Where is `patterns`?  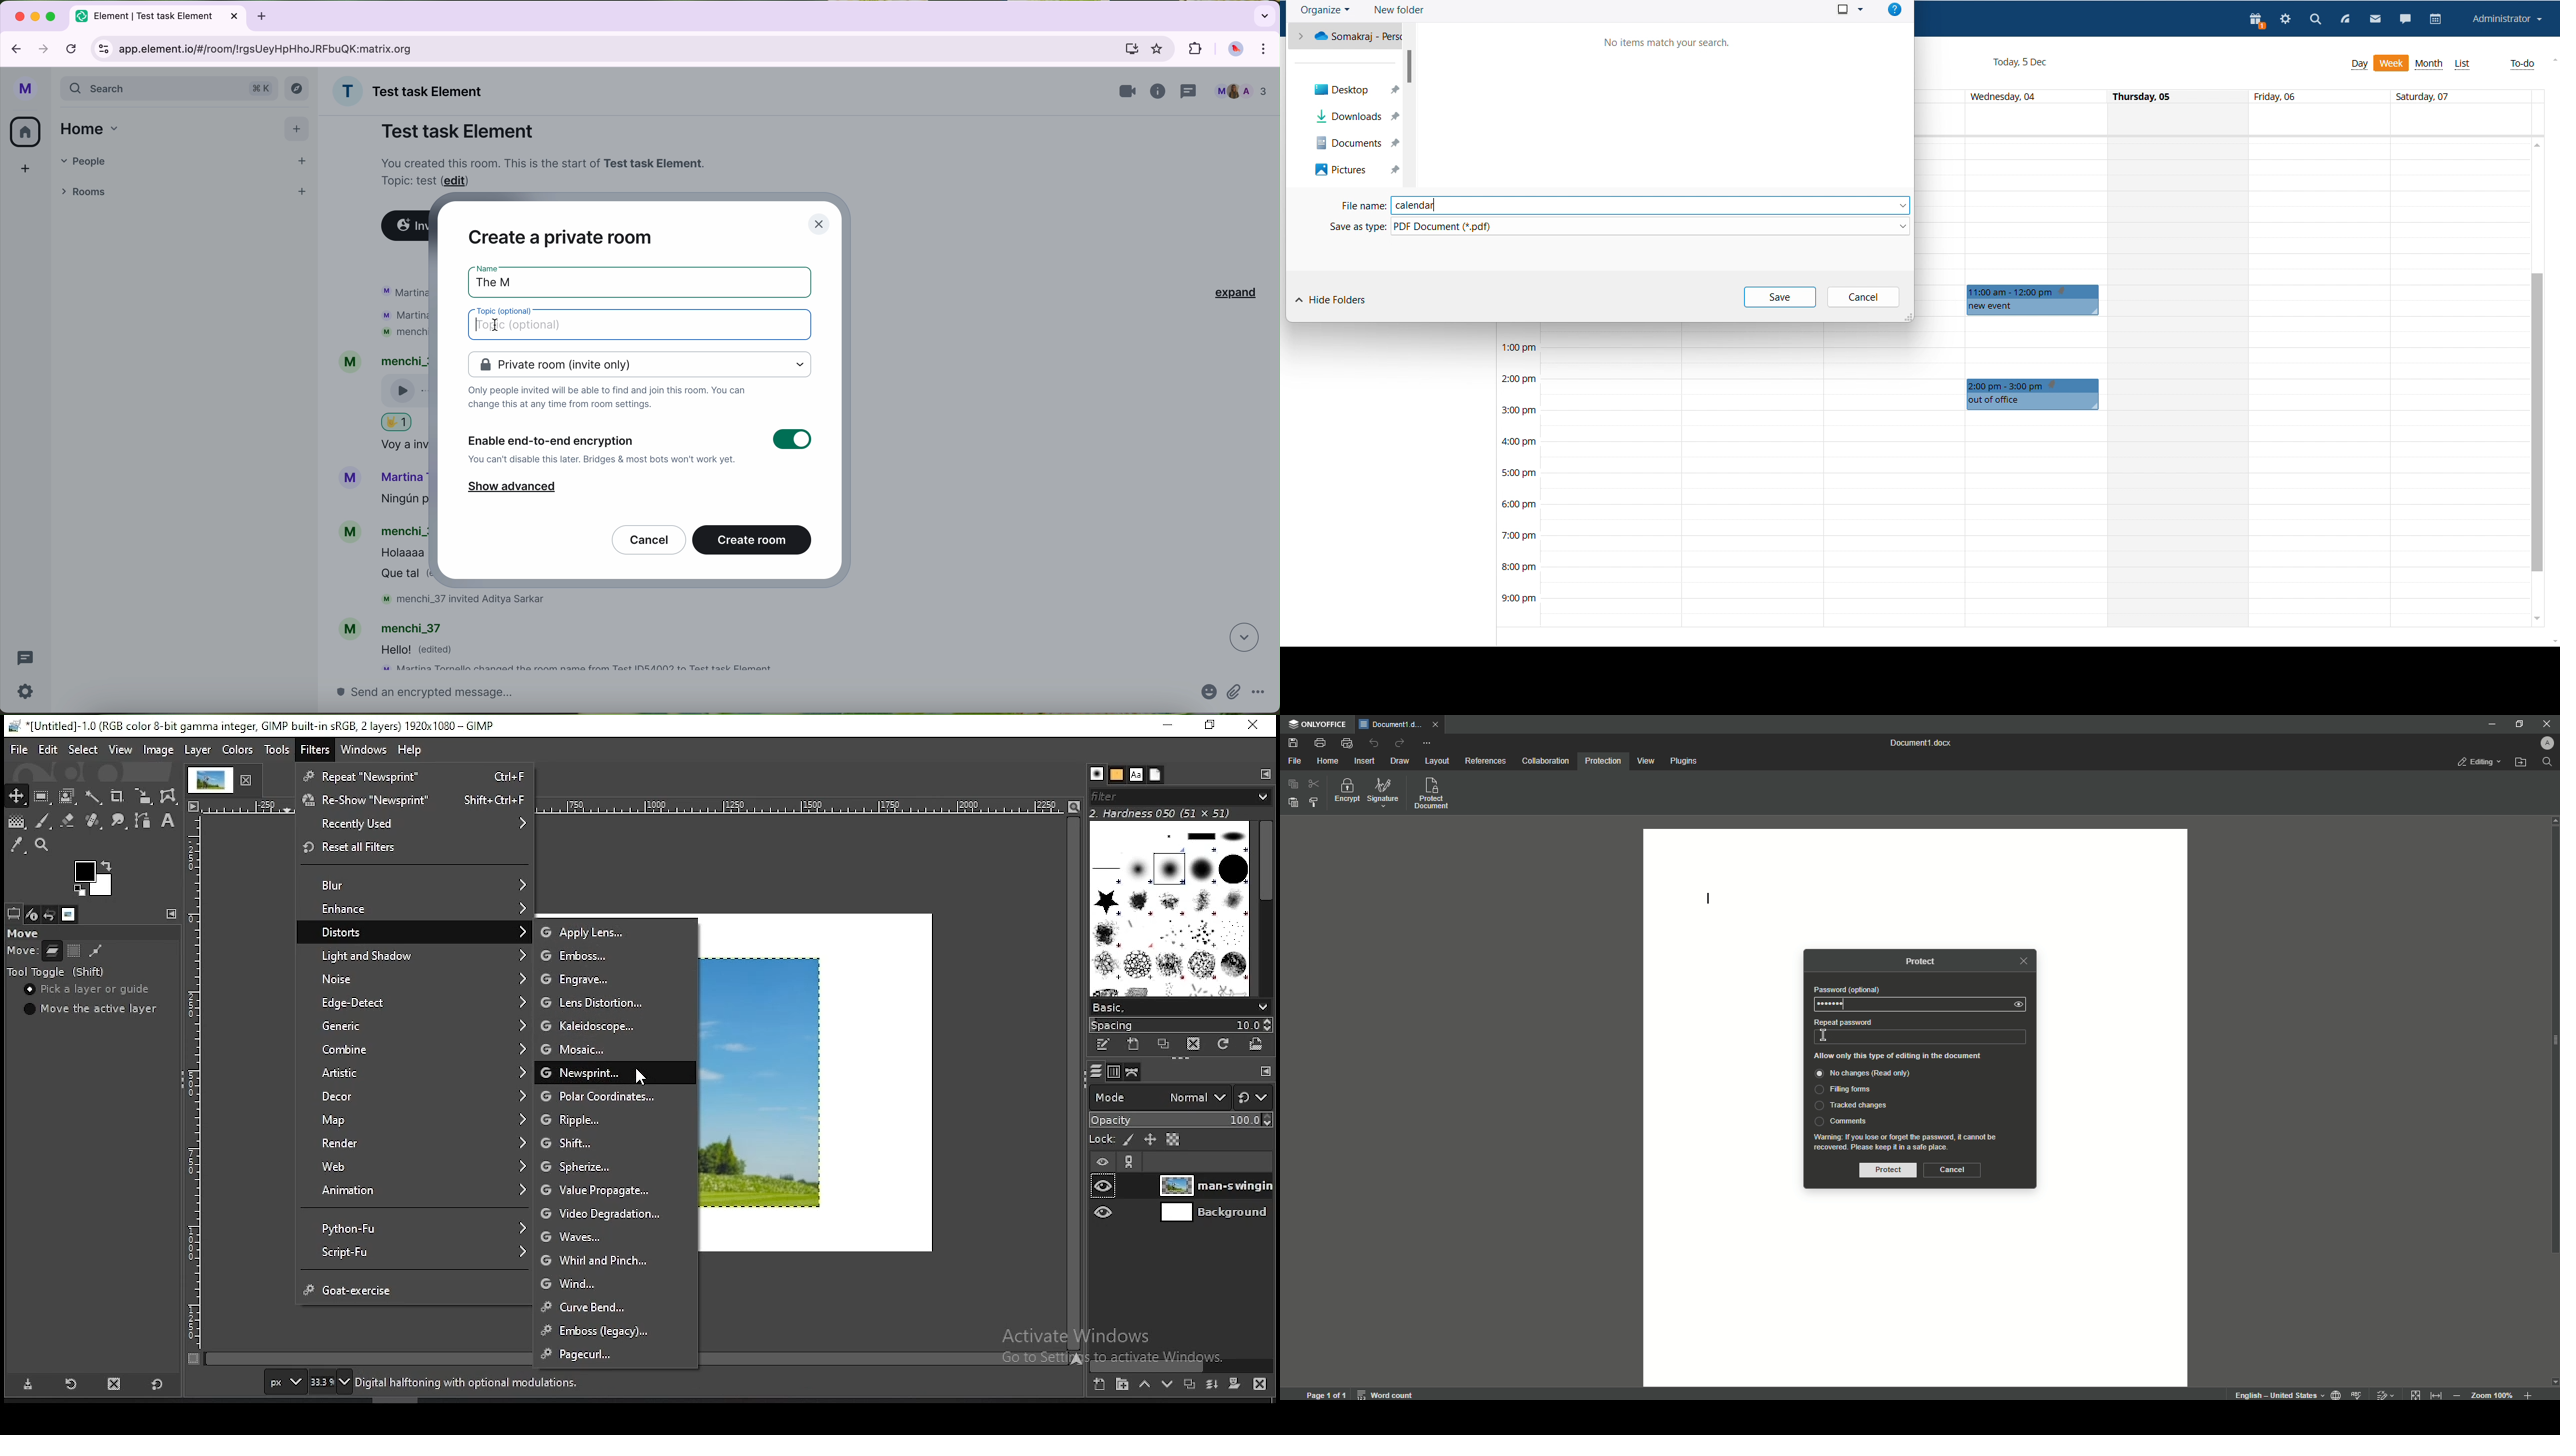
patterns is located at coordinates (1117, 774).